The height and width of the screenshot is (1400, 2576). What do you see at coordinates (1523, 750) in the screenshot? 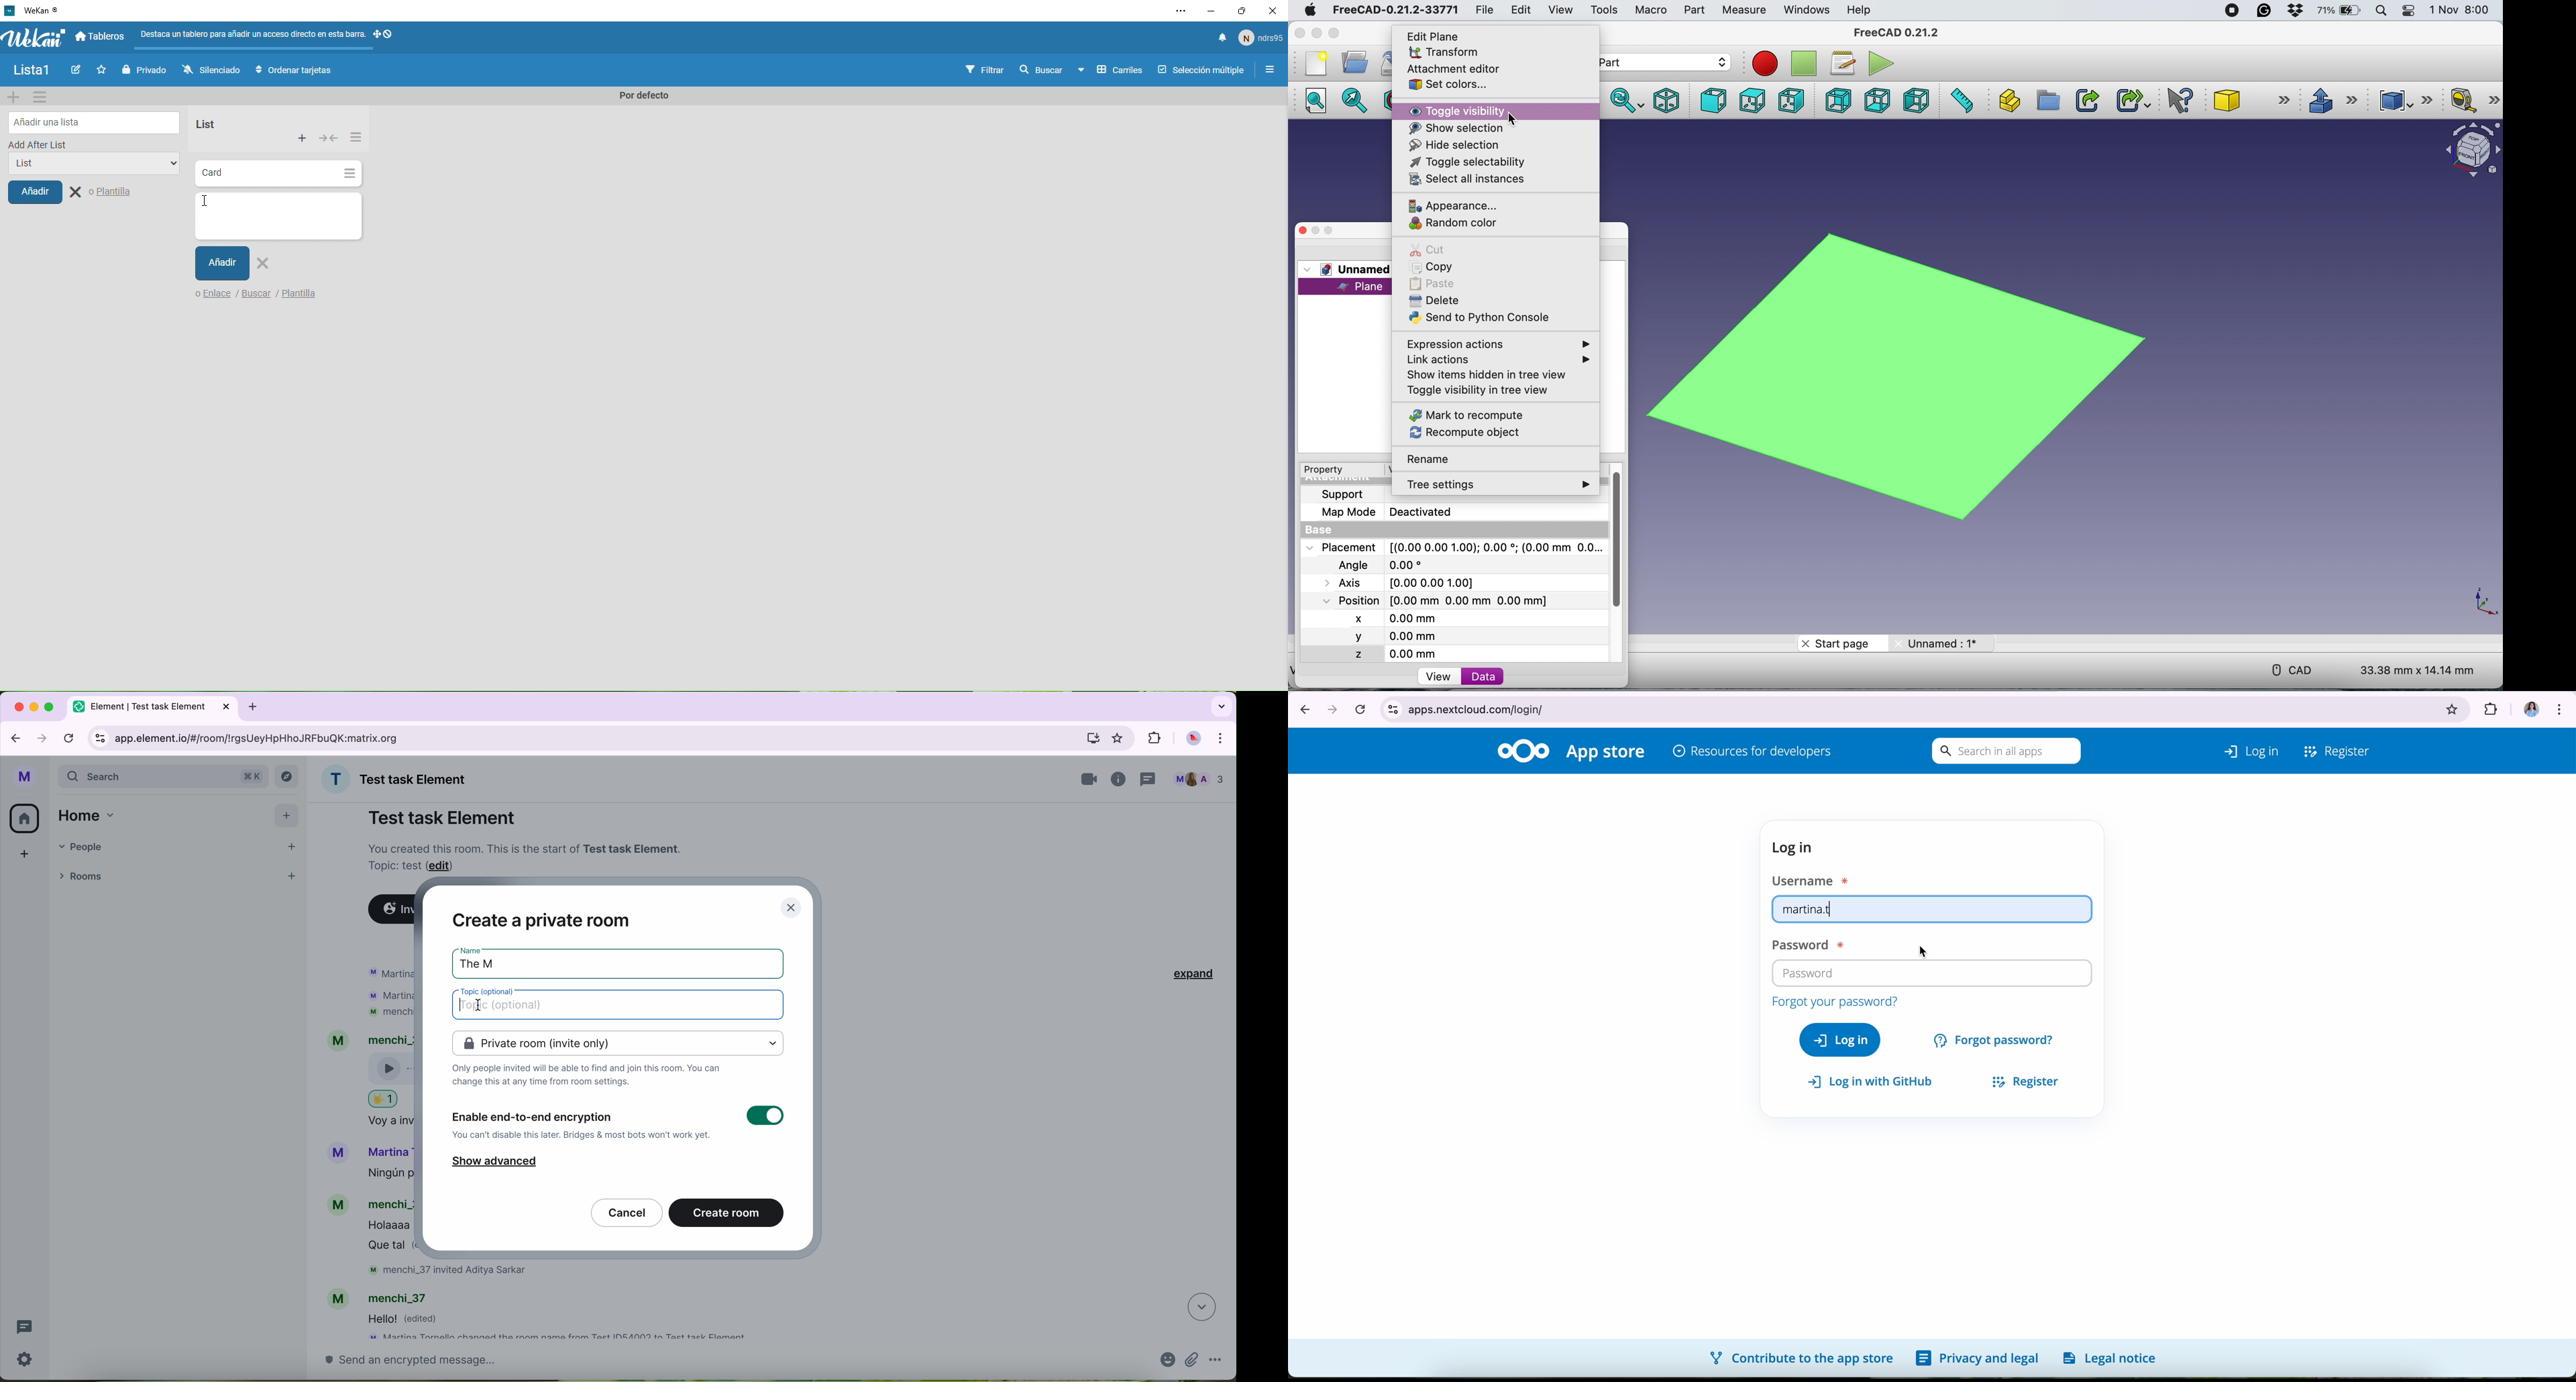
I see `Nextcloud logo` at bounding box center [1523, 750].